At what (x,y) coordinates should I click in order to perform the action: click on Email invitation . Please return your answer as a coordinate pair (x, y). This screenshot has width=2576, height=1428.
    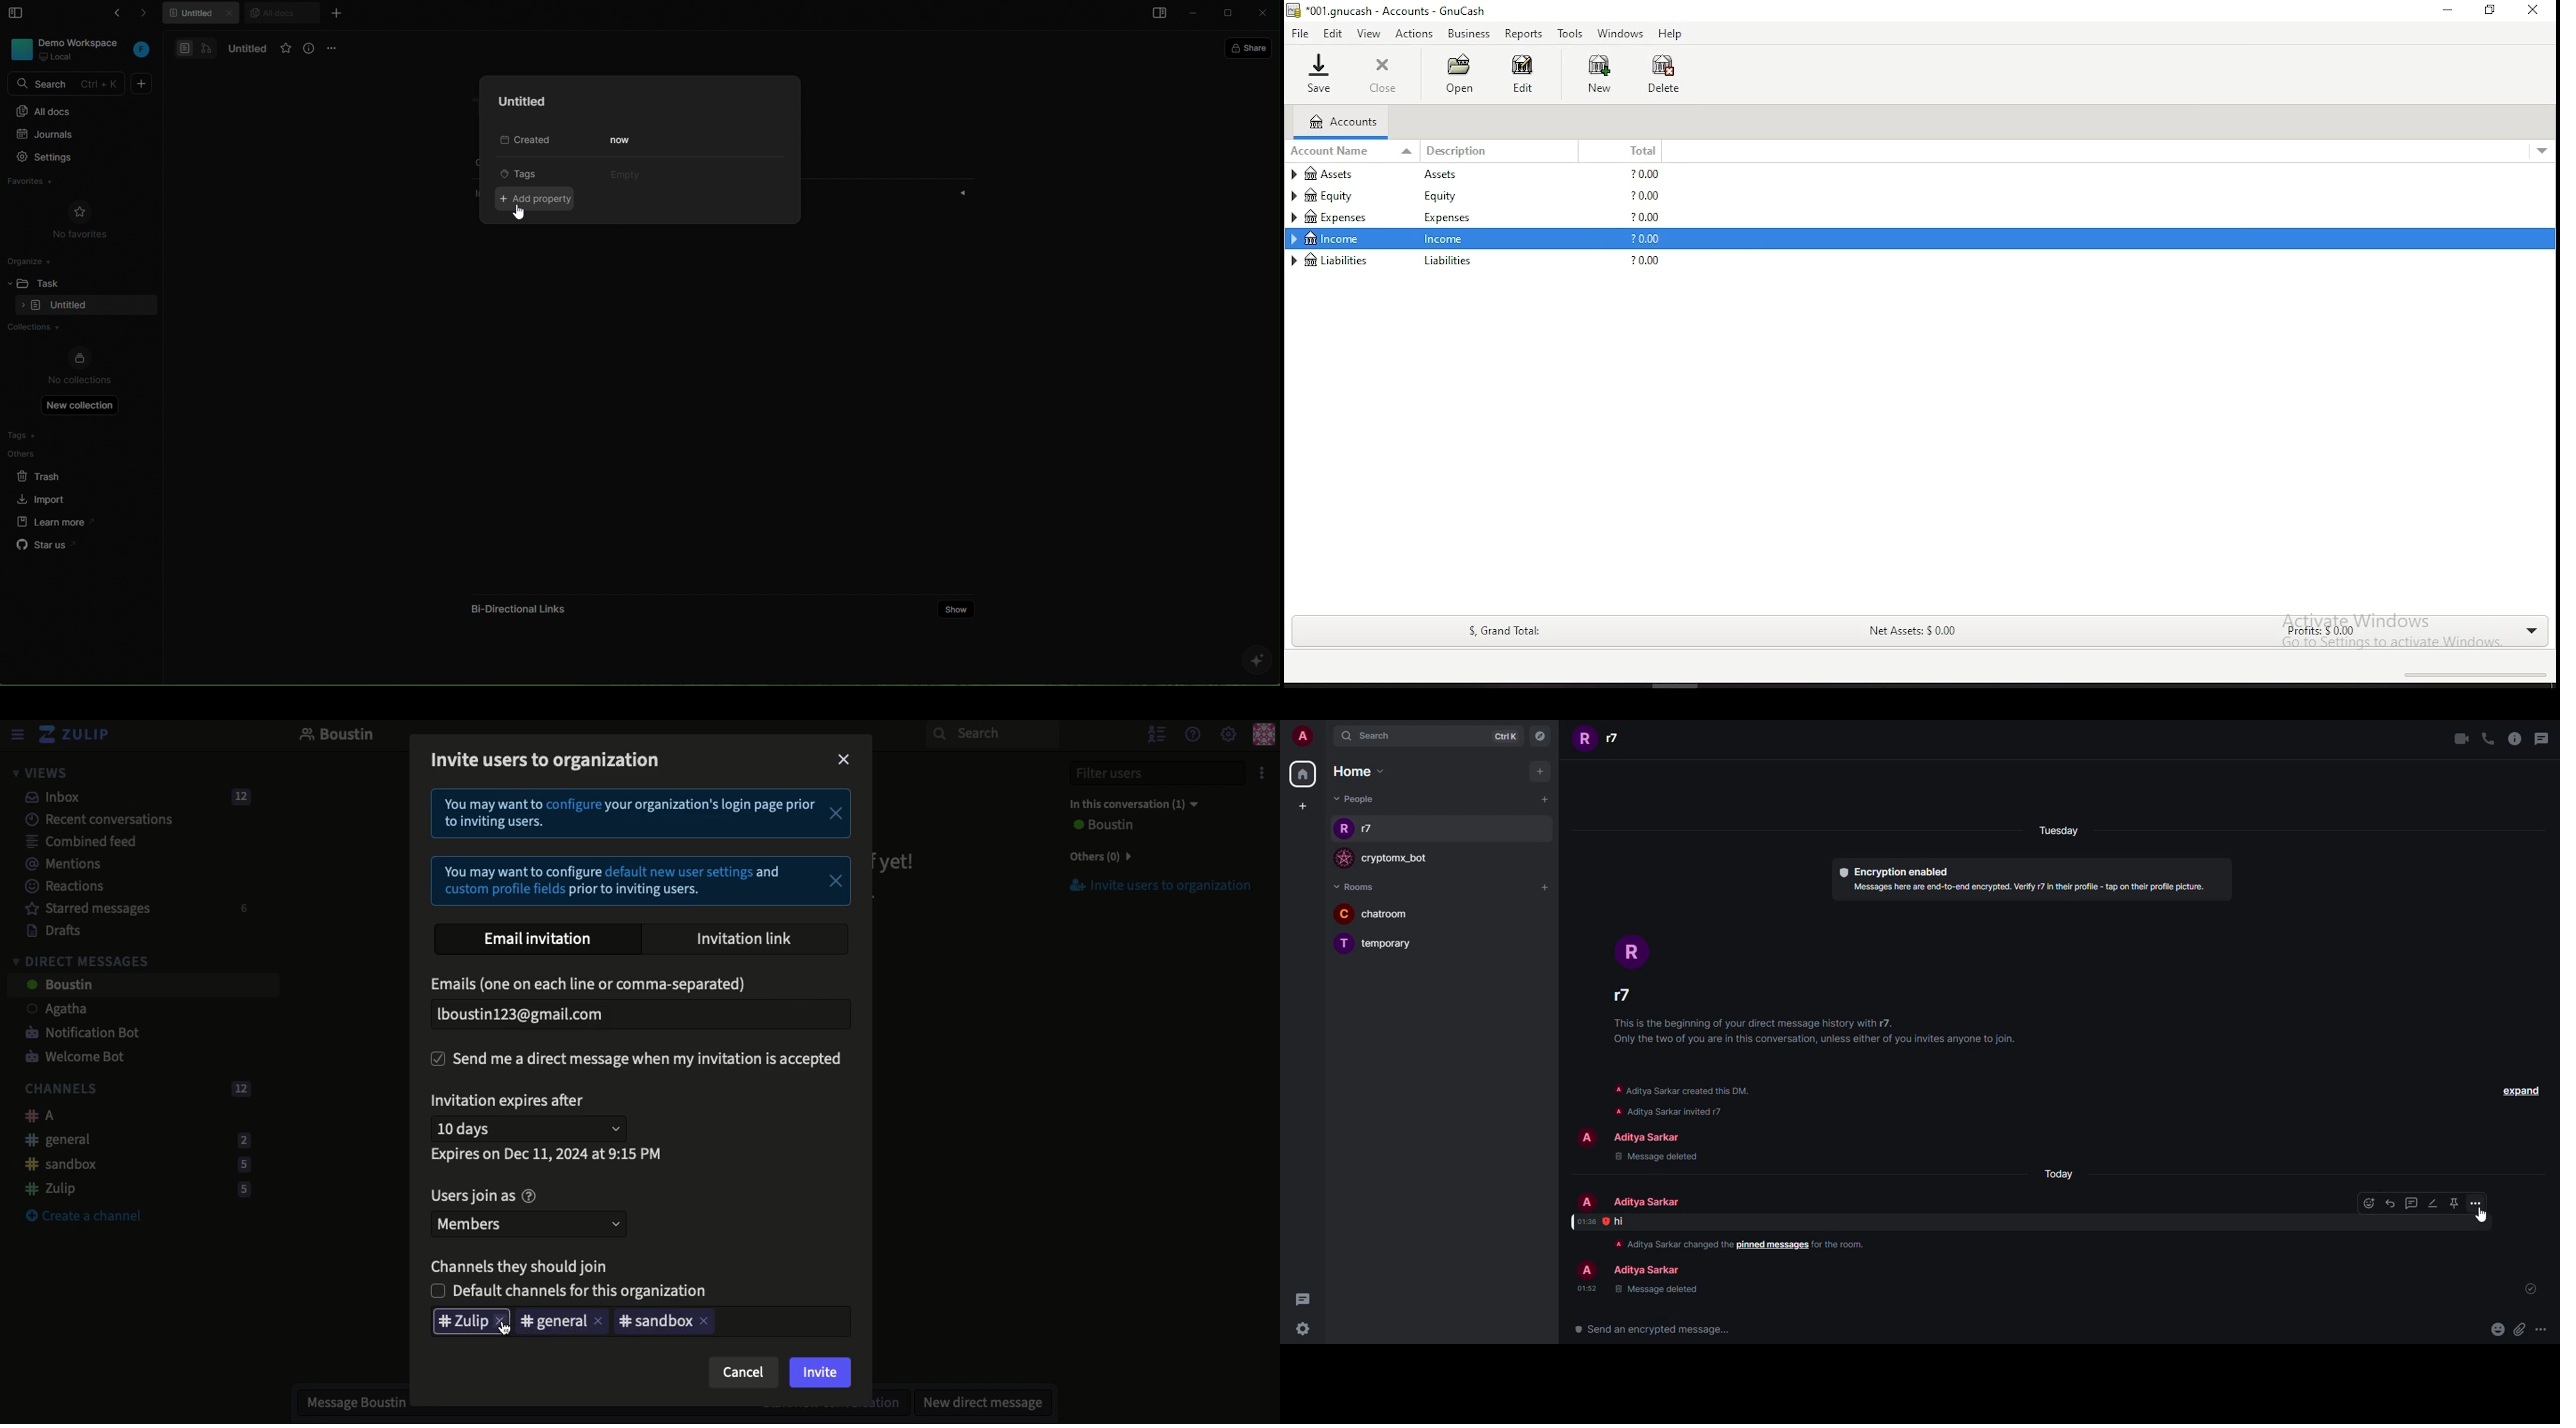
    Looking at the image, I should click on (540, 940).